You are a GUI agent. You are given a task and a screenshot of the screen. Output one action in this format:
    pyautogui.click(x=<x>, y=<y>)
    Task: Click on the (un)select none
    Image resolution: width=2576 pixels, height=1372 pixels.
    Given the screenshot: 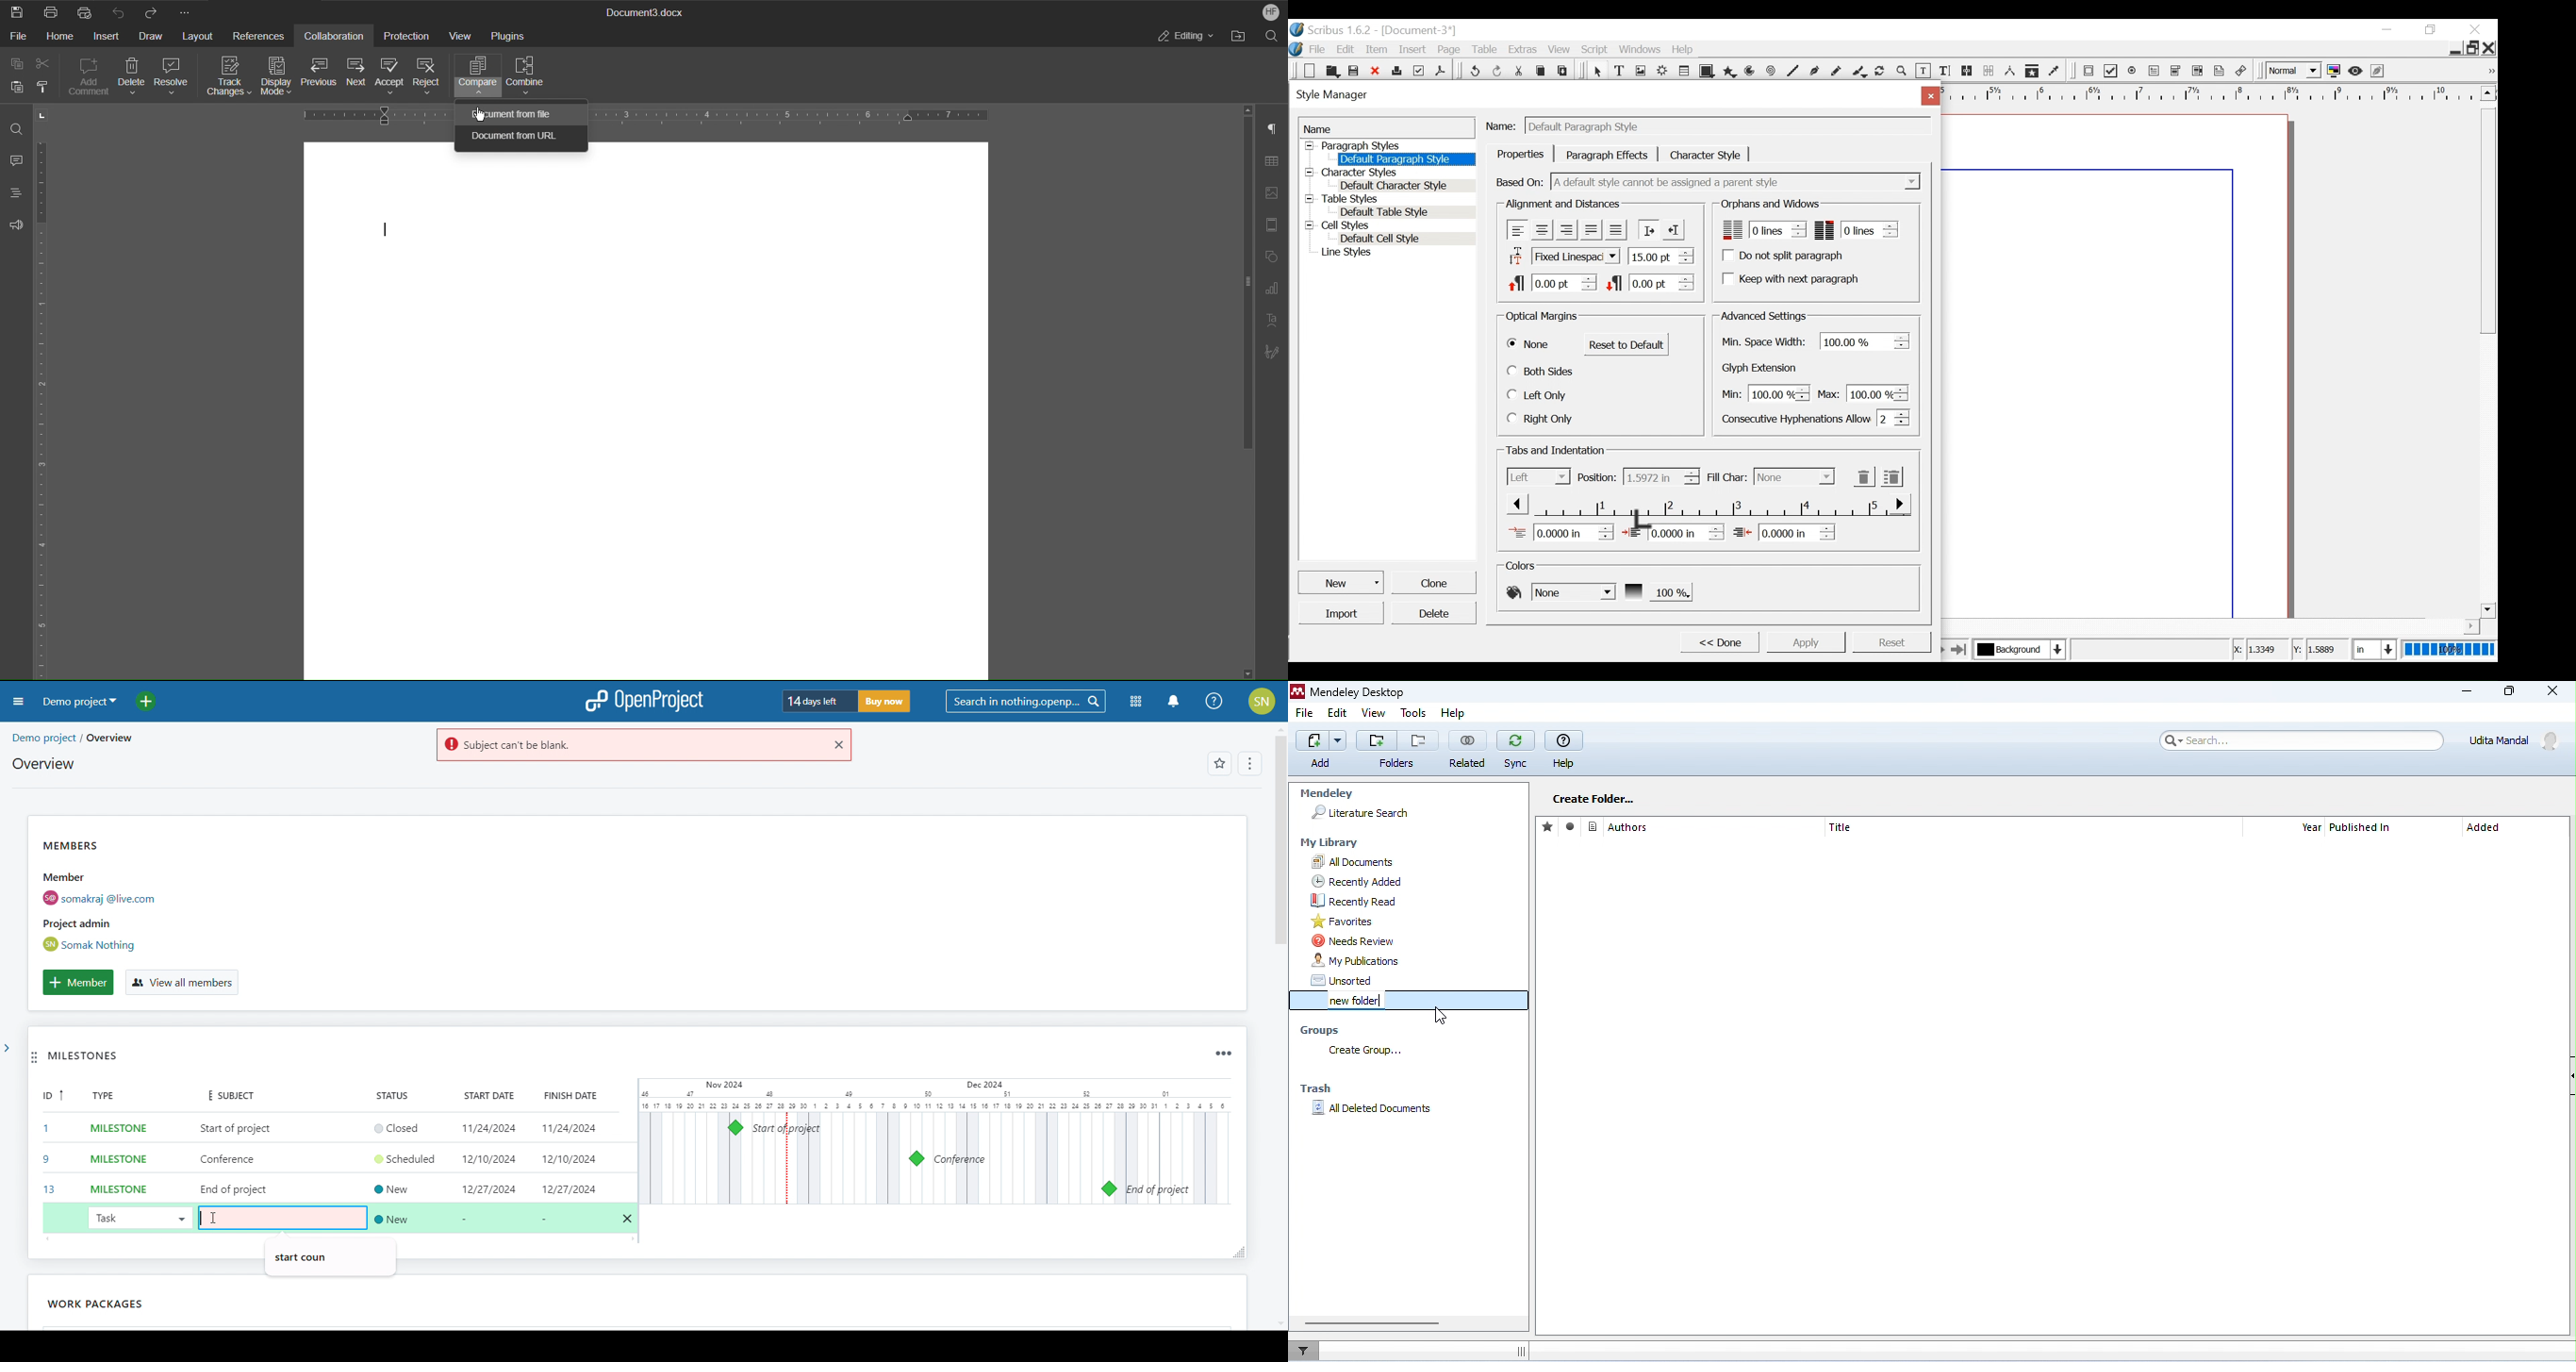 What is the action you would take?
    pyautogui.click(x=1529, y=345)
    